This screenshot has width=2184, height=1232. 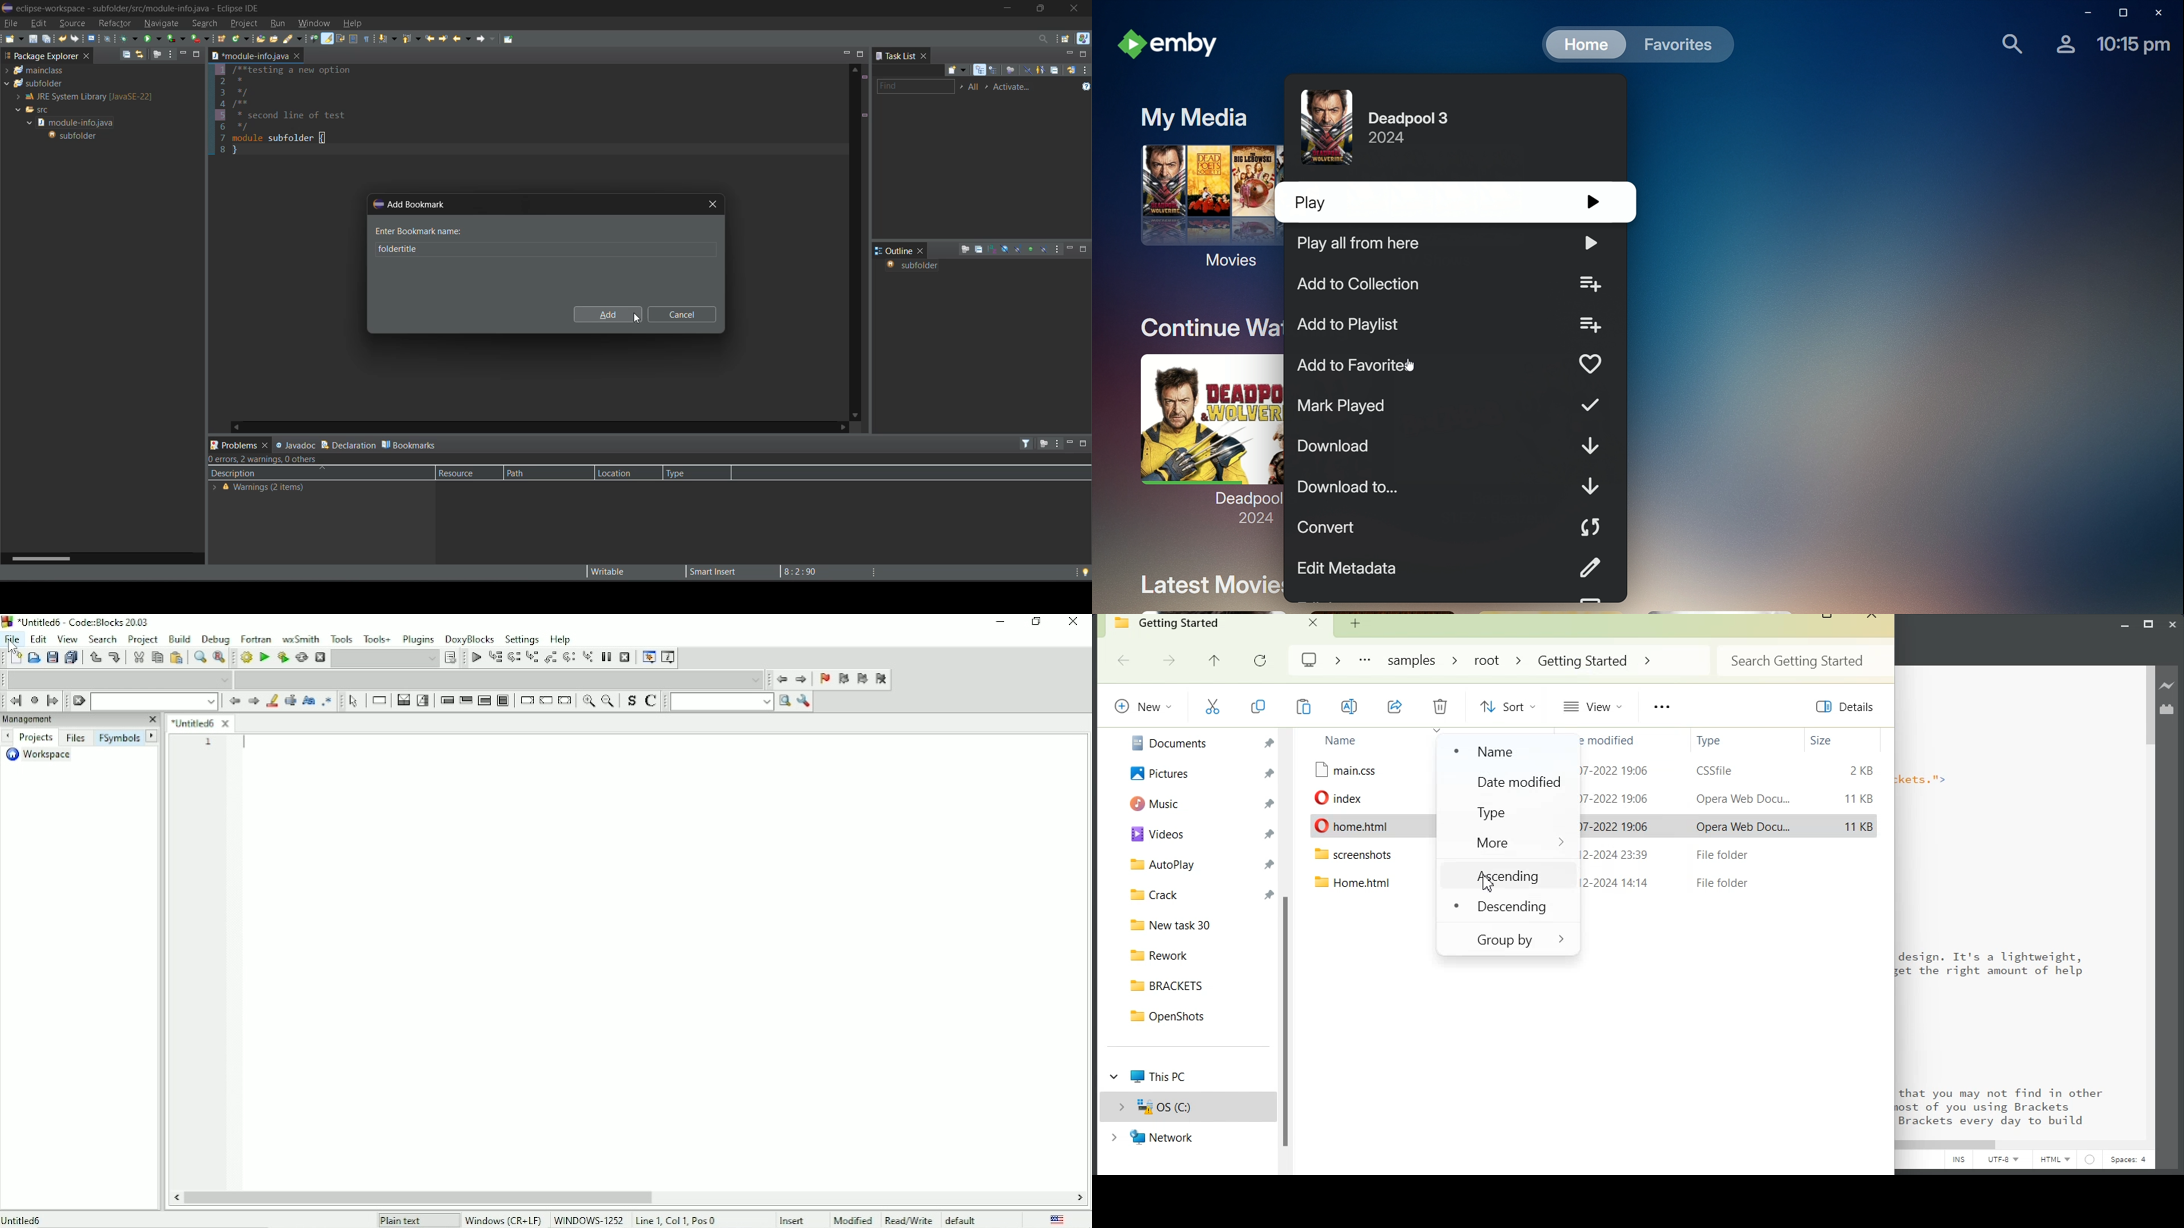 What do you see at coordinates (115, 657) in the screenshot?
I see `Redo` at bounding box center [115, 657].